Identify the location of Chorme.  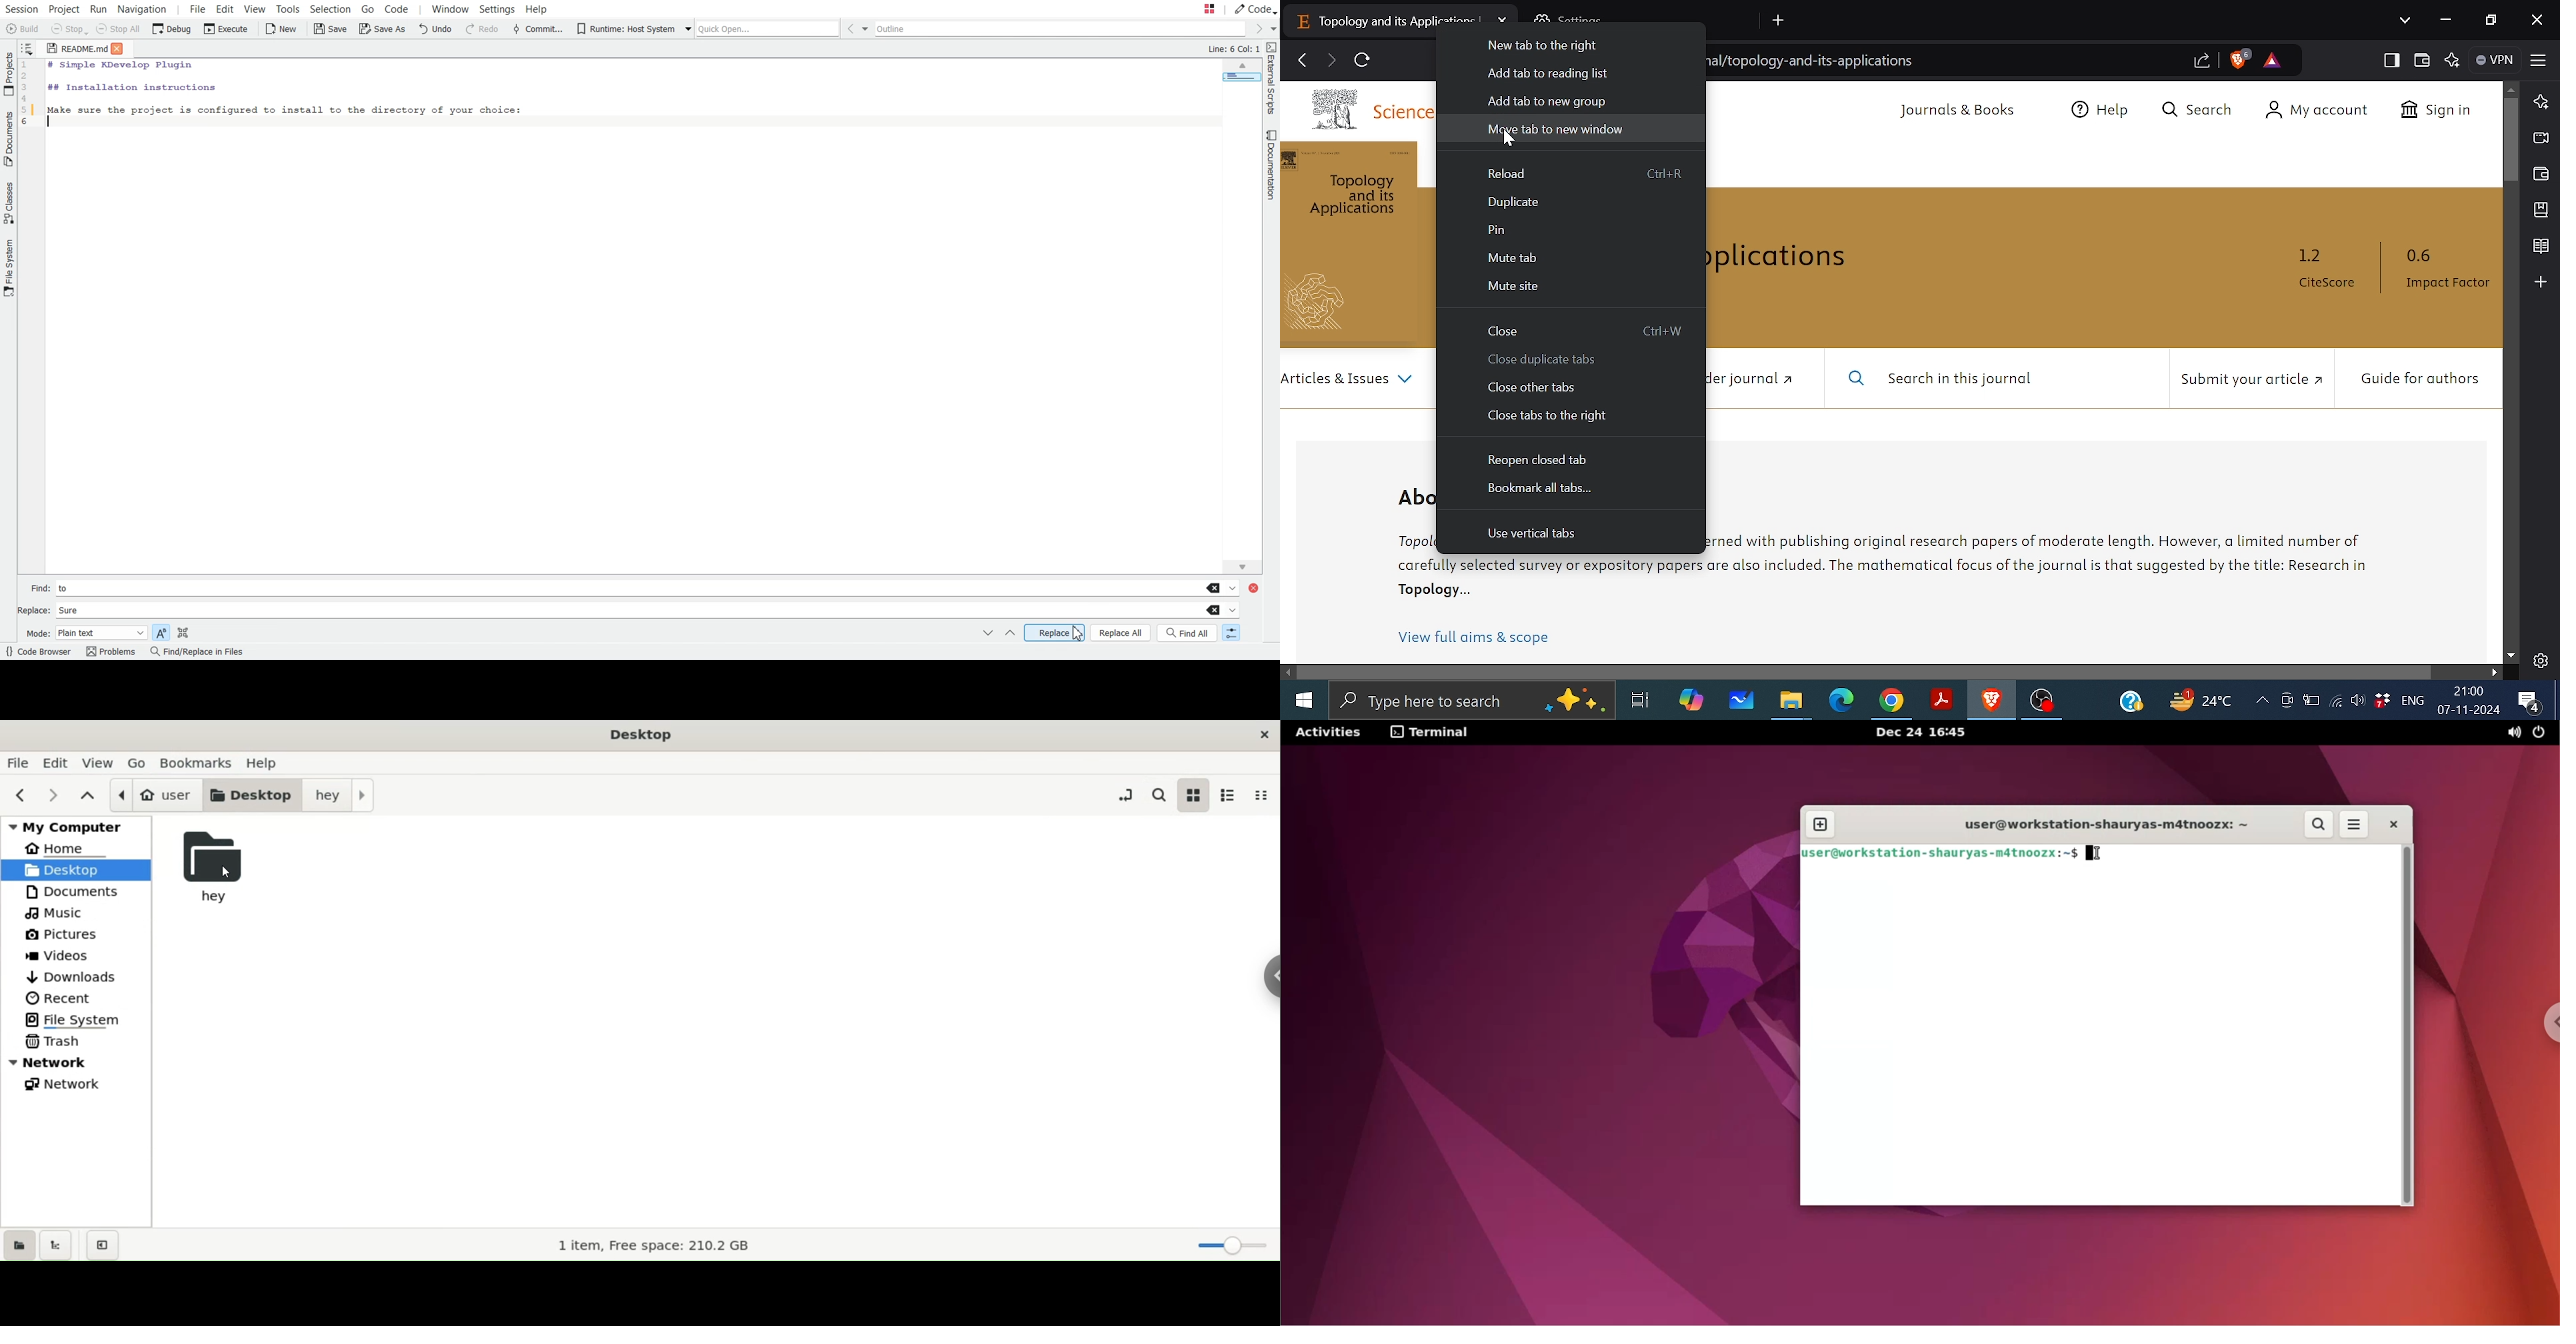
(1892, 703).